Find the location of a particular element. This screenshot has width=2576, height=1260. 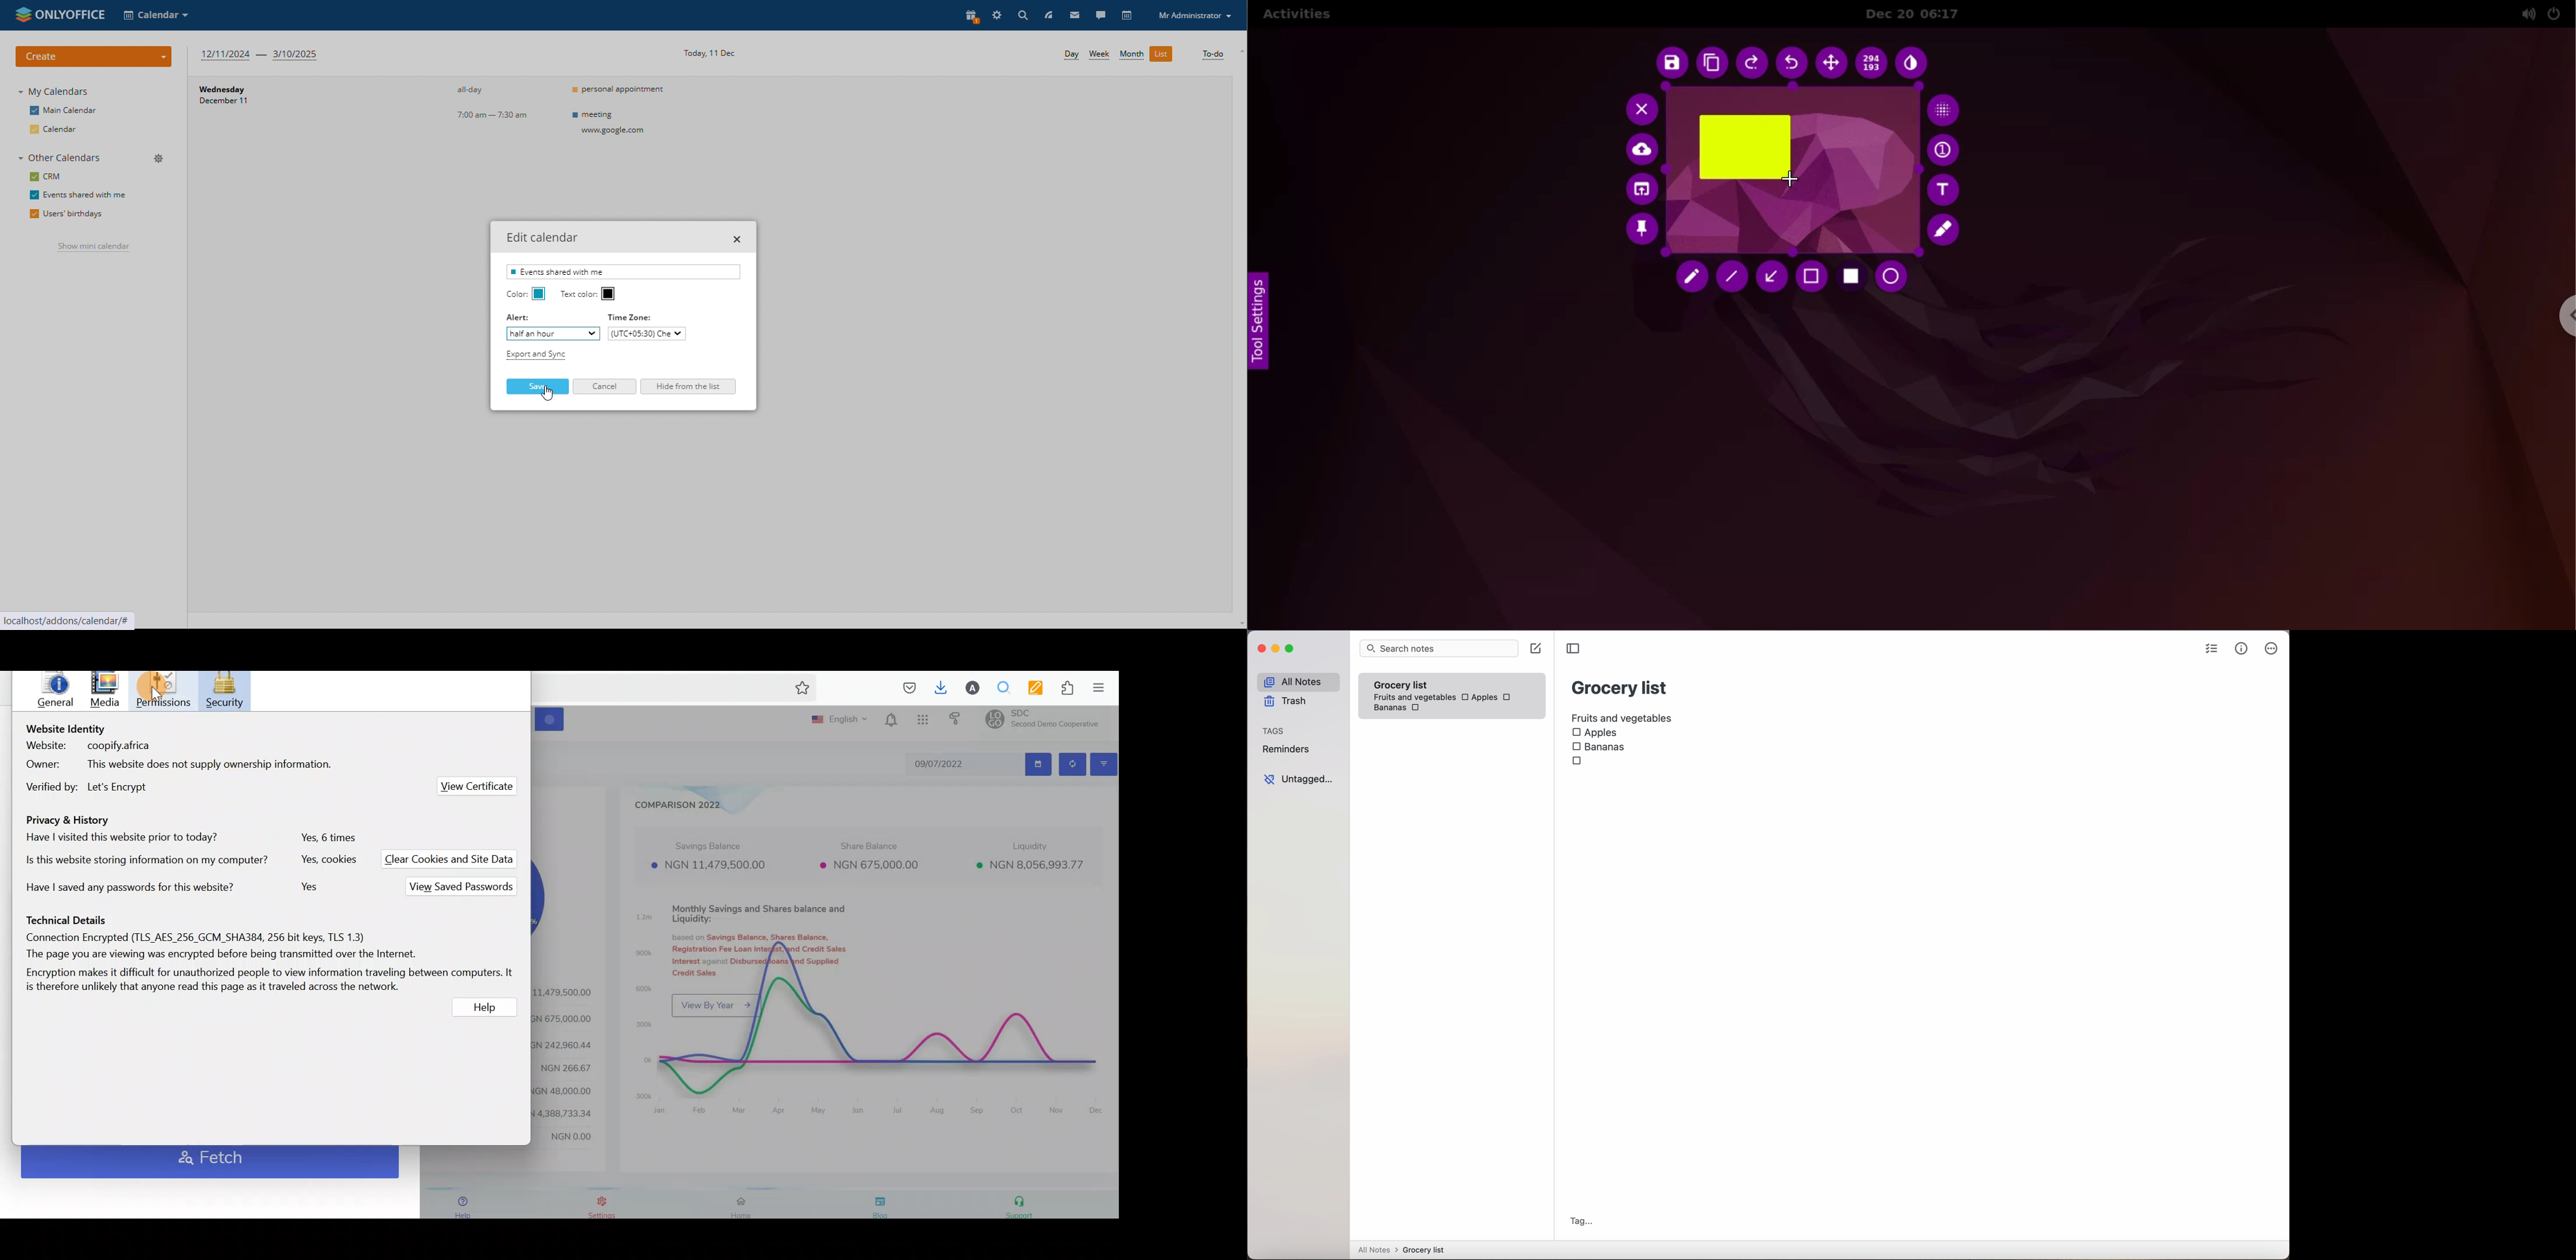

Dashboard with charts is located at coordinates (827, 967).